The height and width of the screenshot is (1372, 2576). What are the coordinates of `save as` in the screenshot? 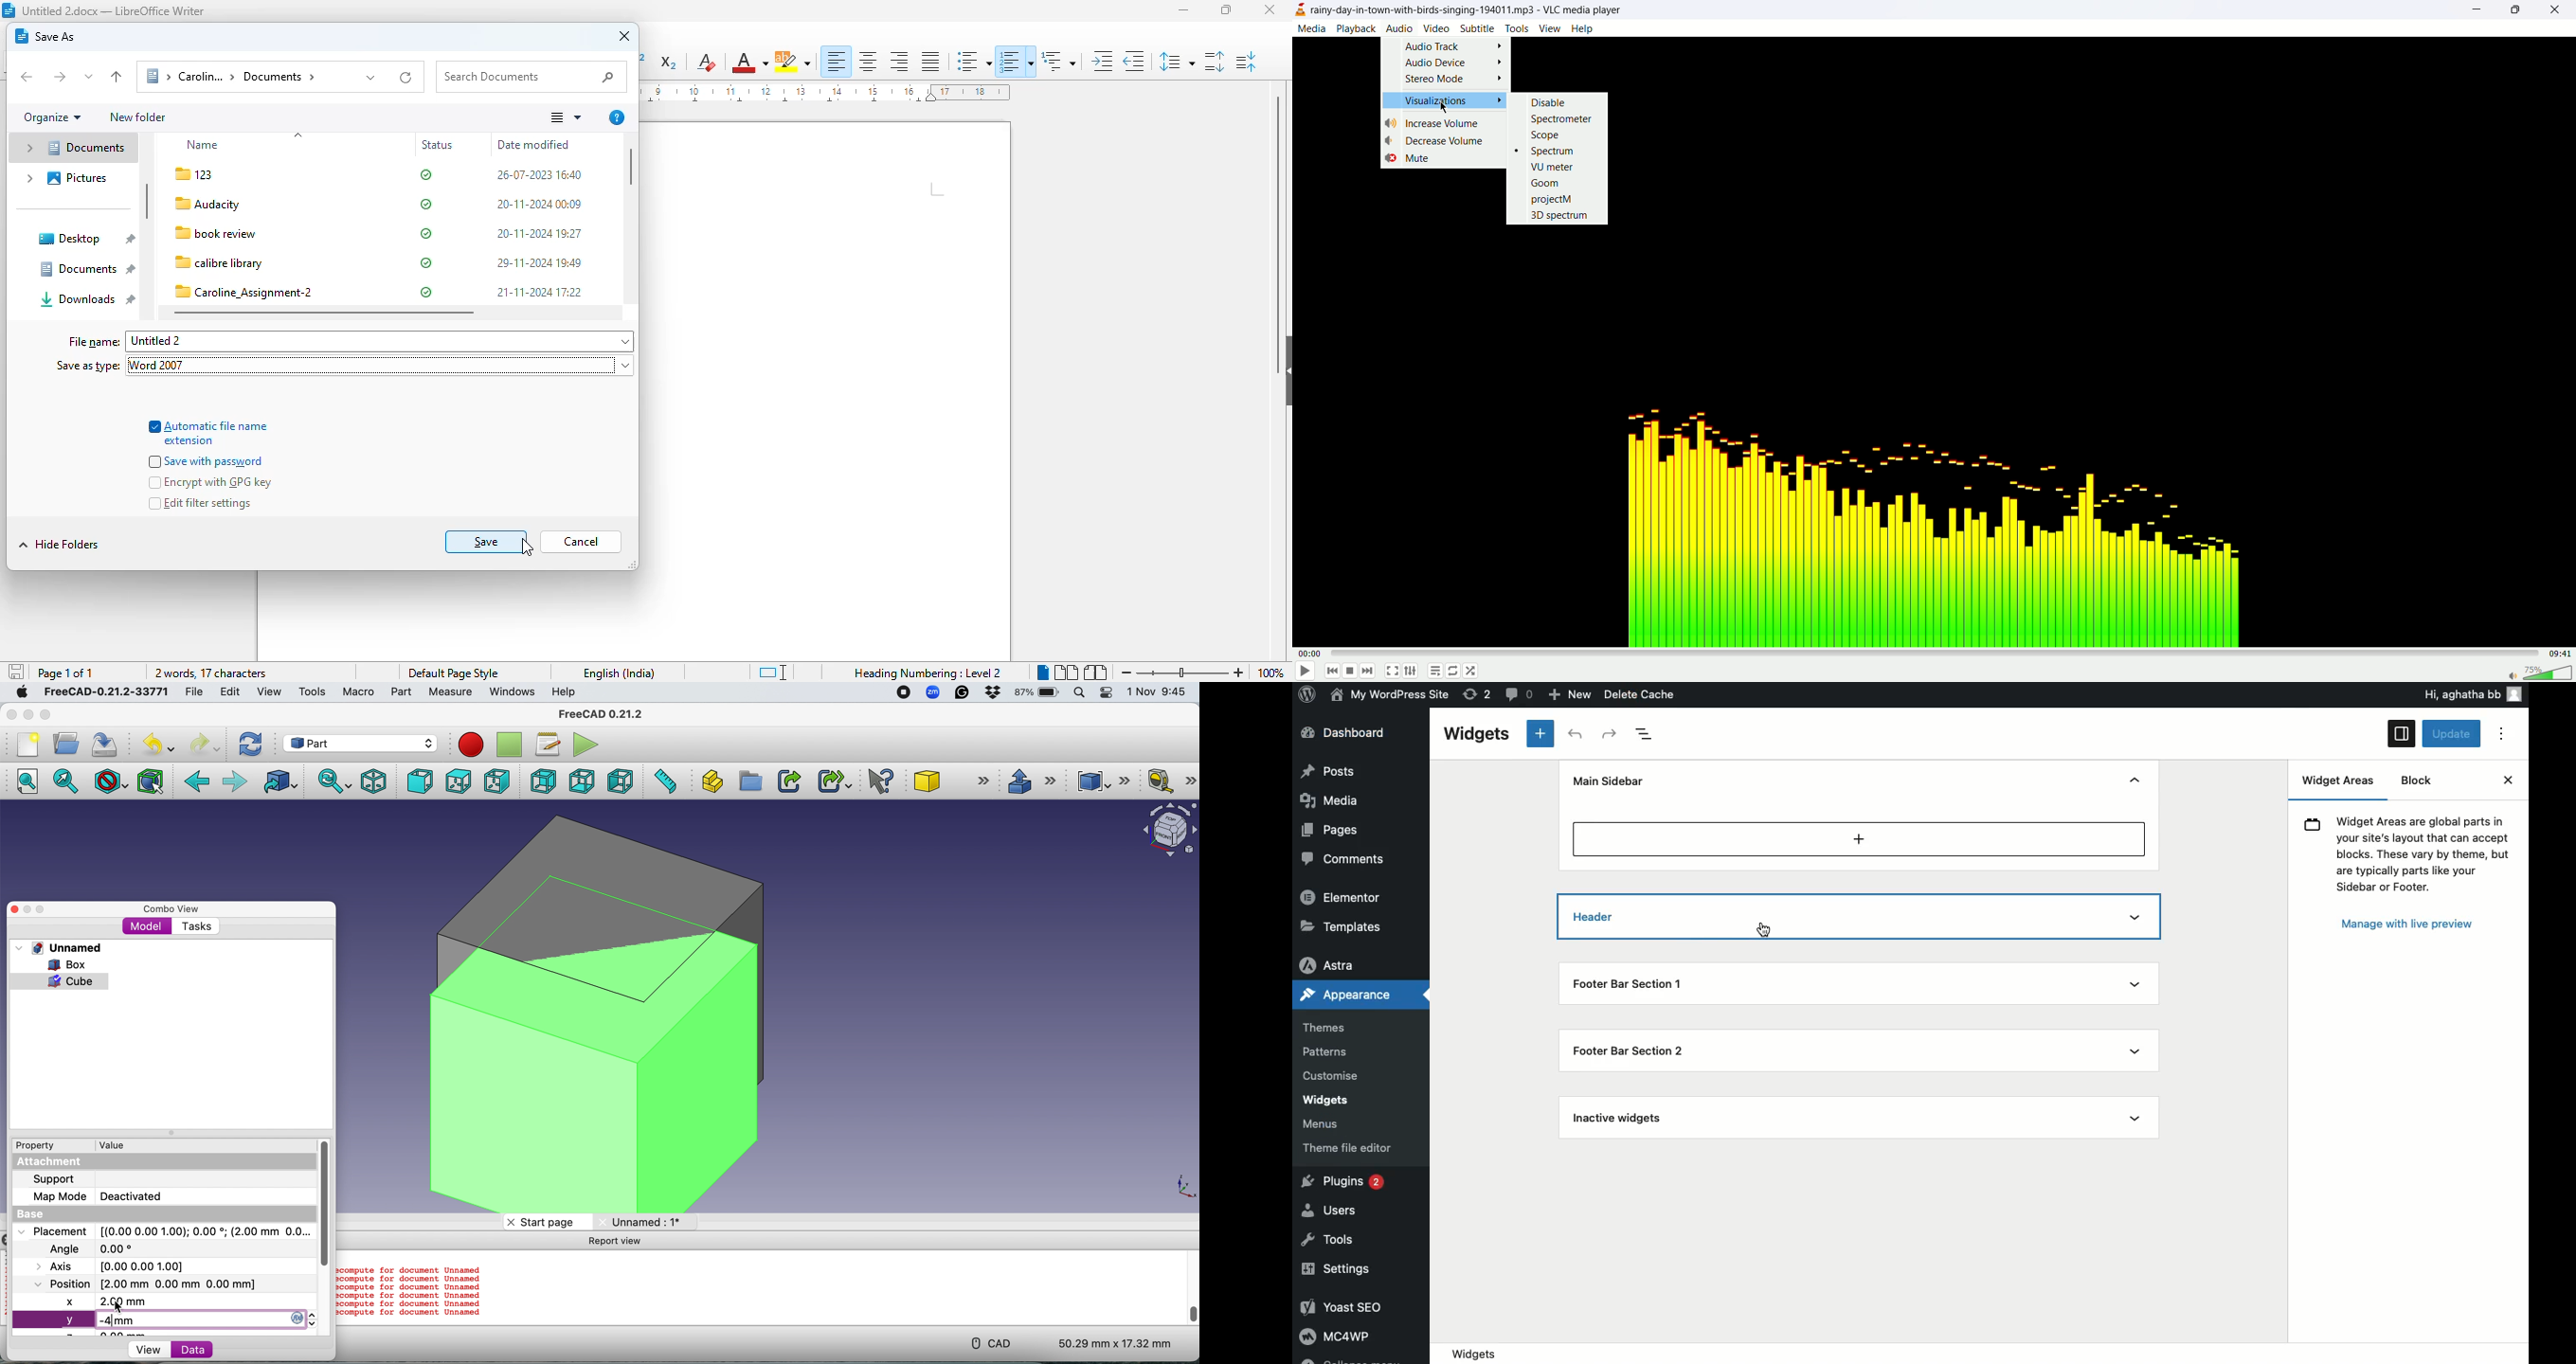 It's located at (45, 36).